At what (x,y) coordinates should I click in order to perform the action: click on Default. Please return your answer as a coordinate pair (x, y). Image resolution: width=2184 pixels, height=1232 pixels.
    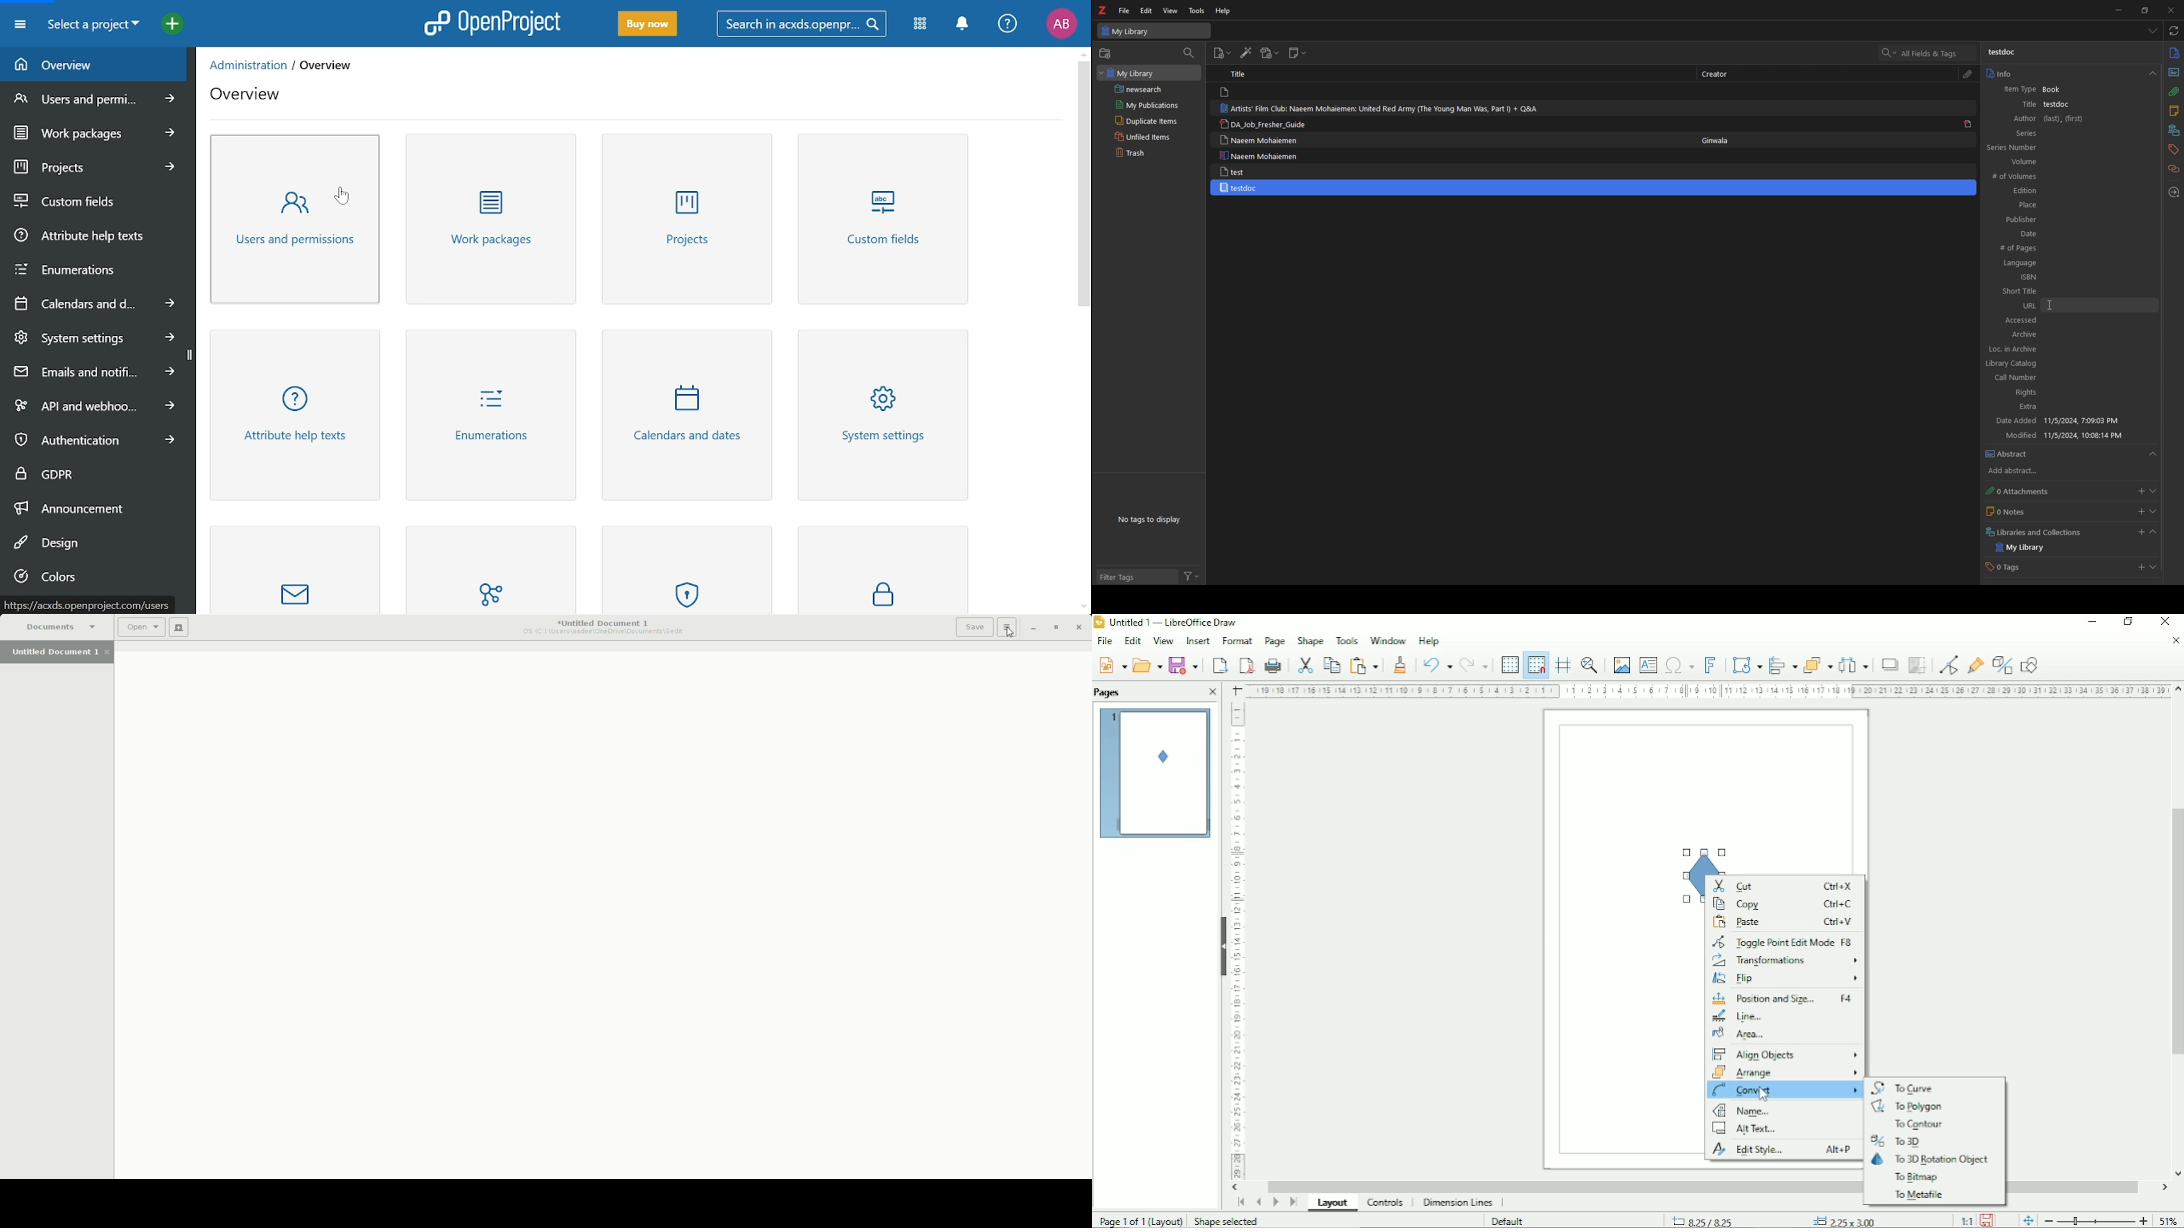
    Looking at the image, I should click on (1511, 1220).